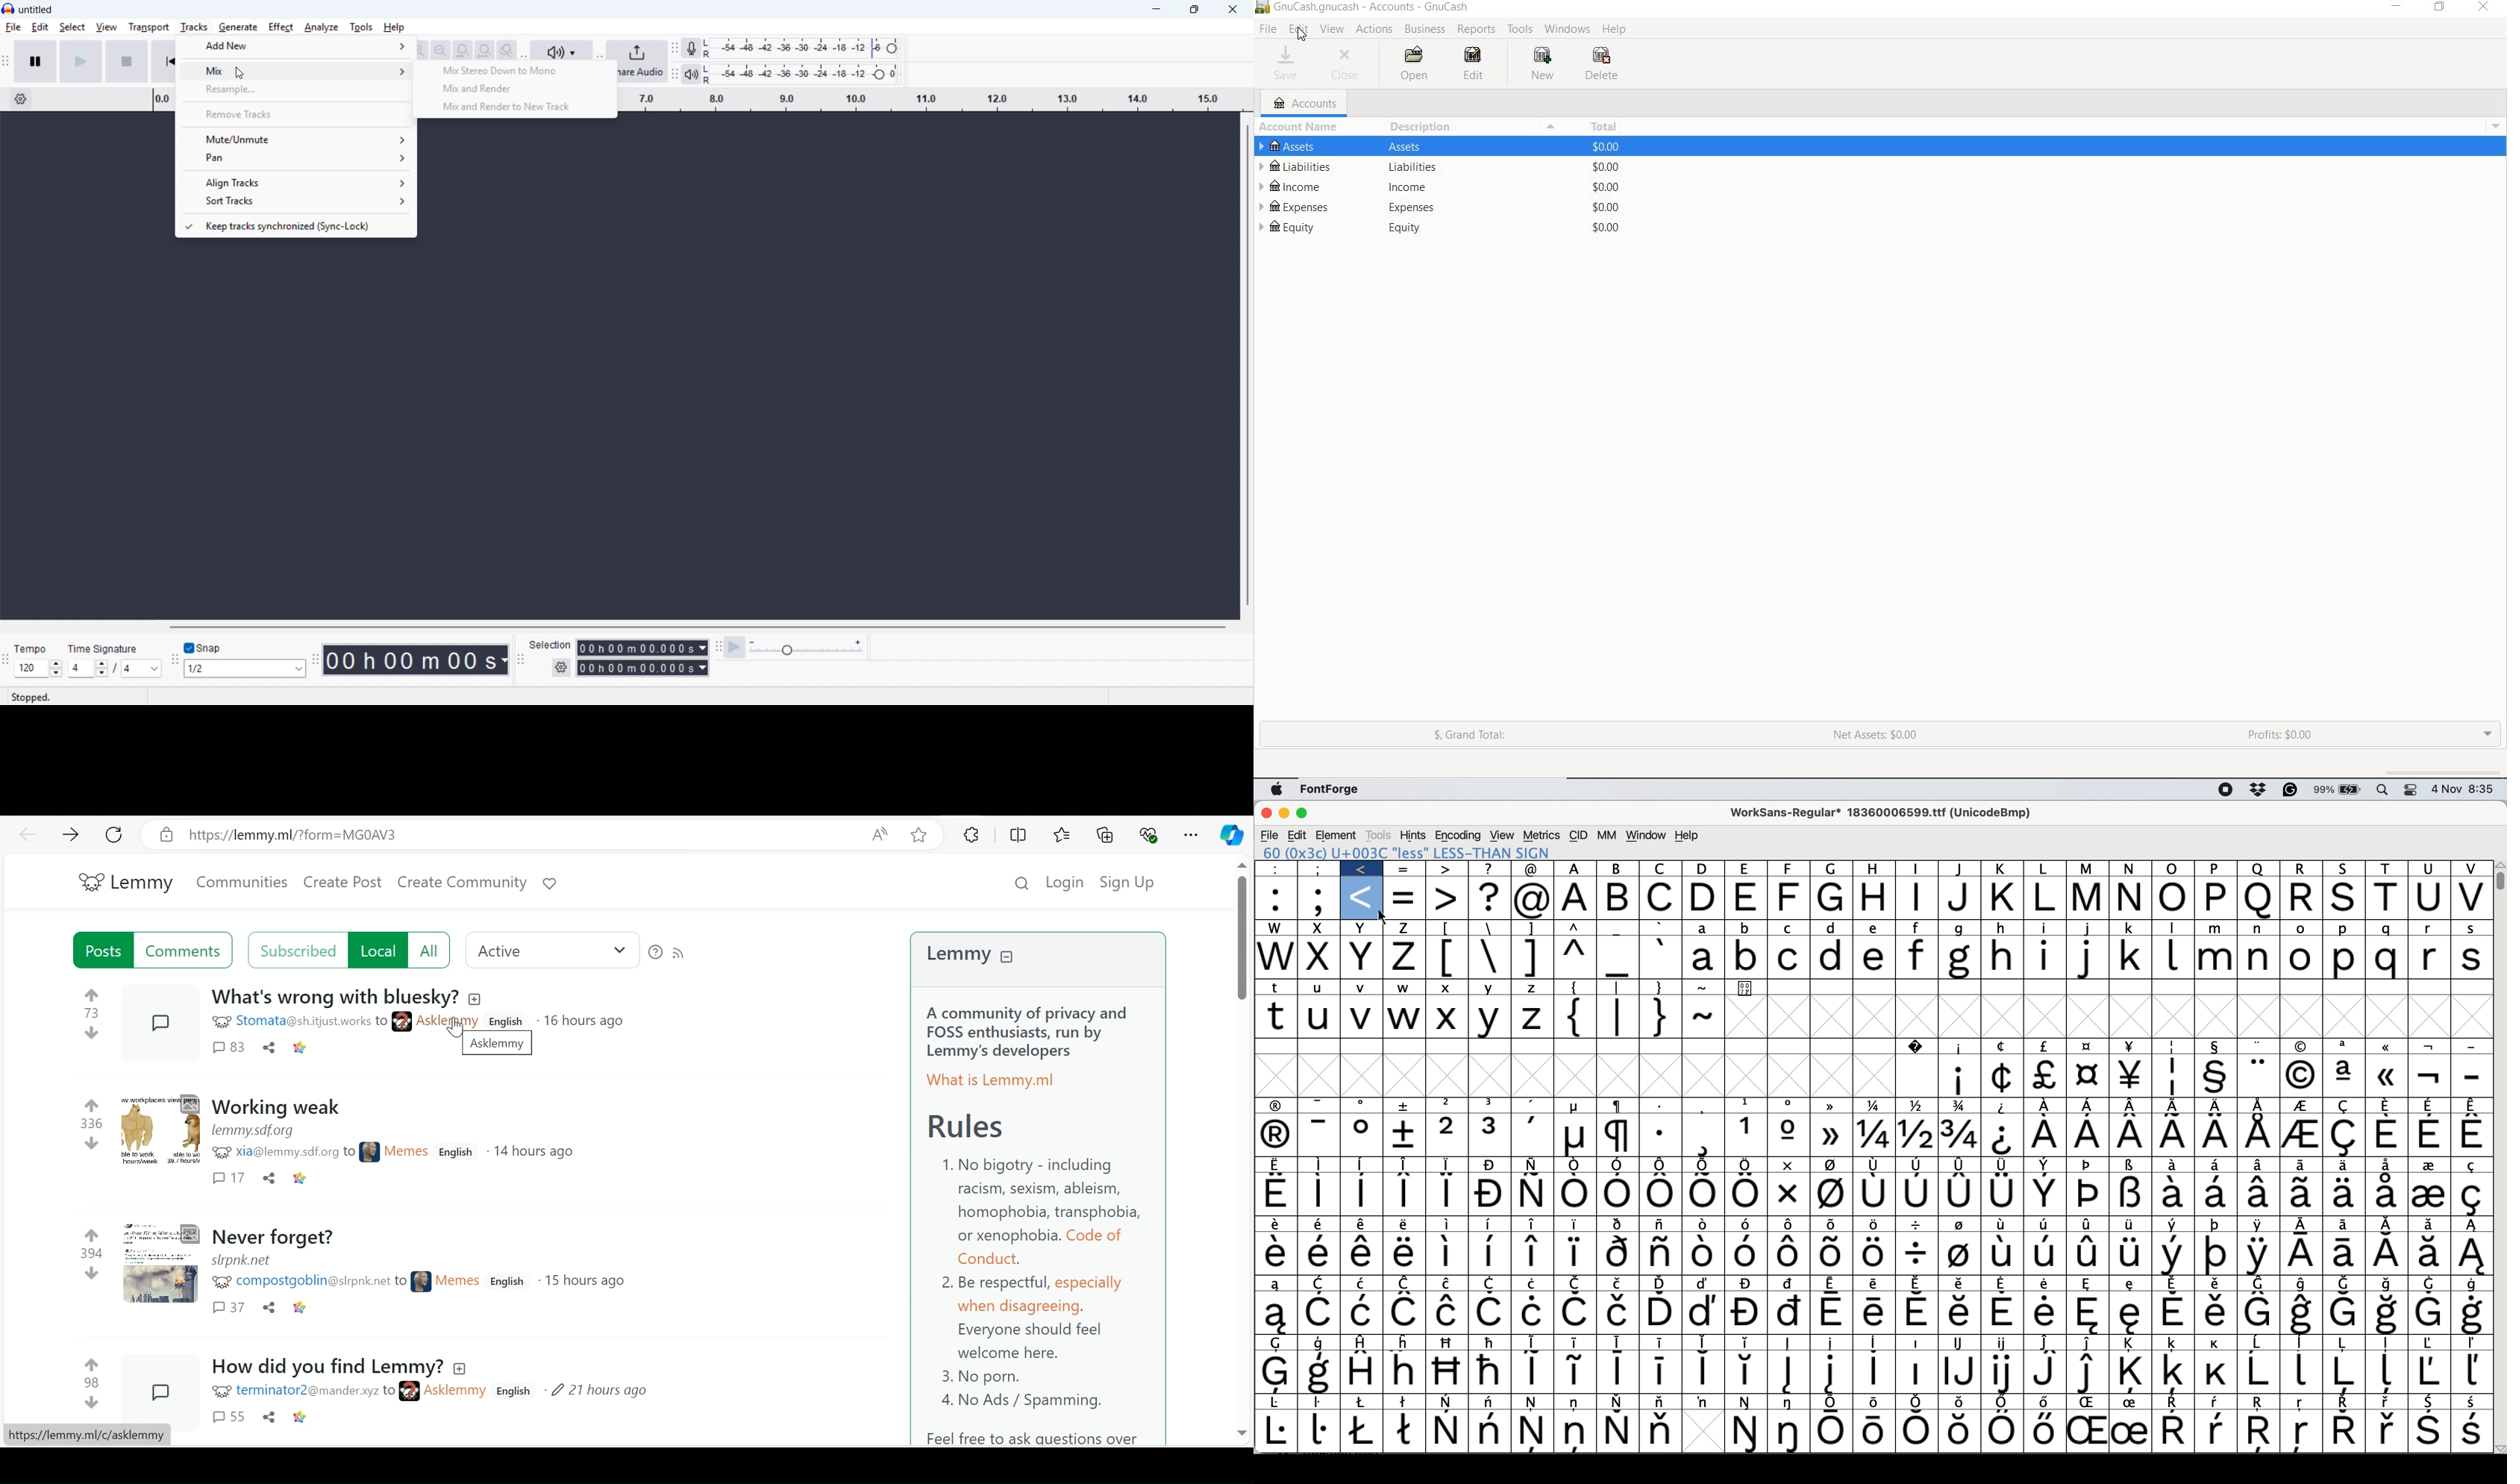 The image size is (2520, 1484). I want to click on h, so click(2004, 927).